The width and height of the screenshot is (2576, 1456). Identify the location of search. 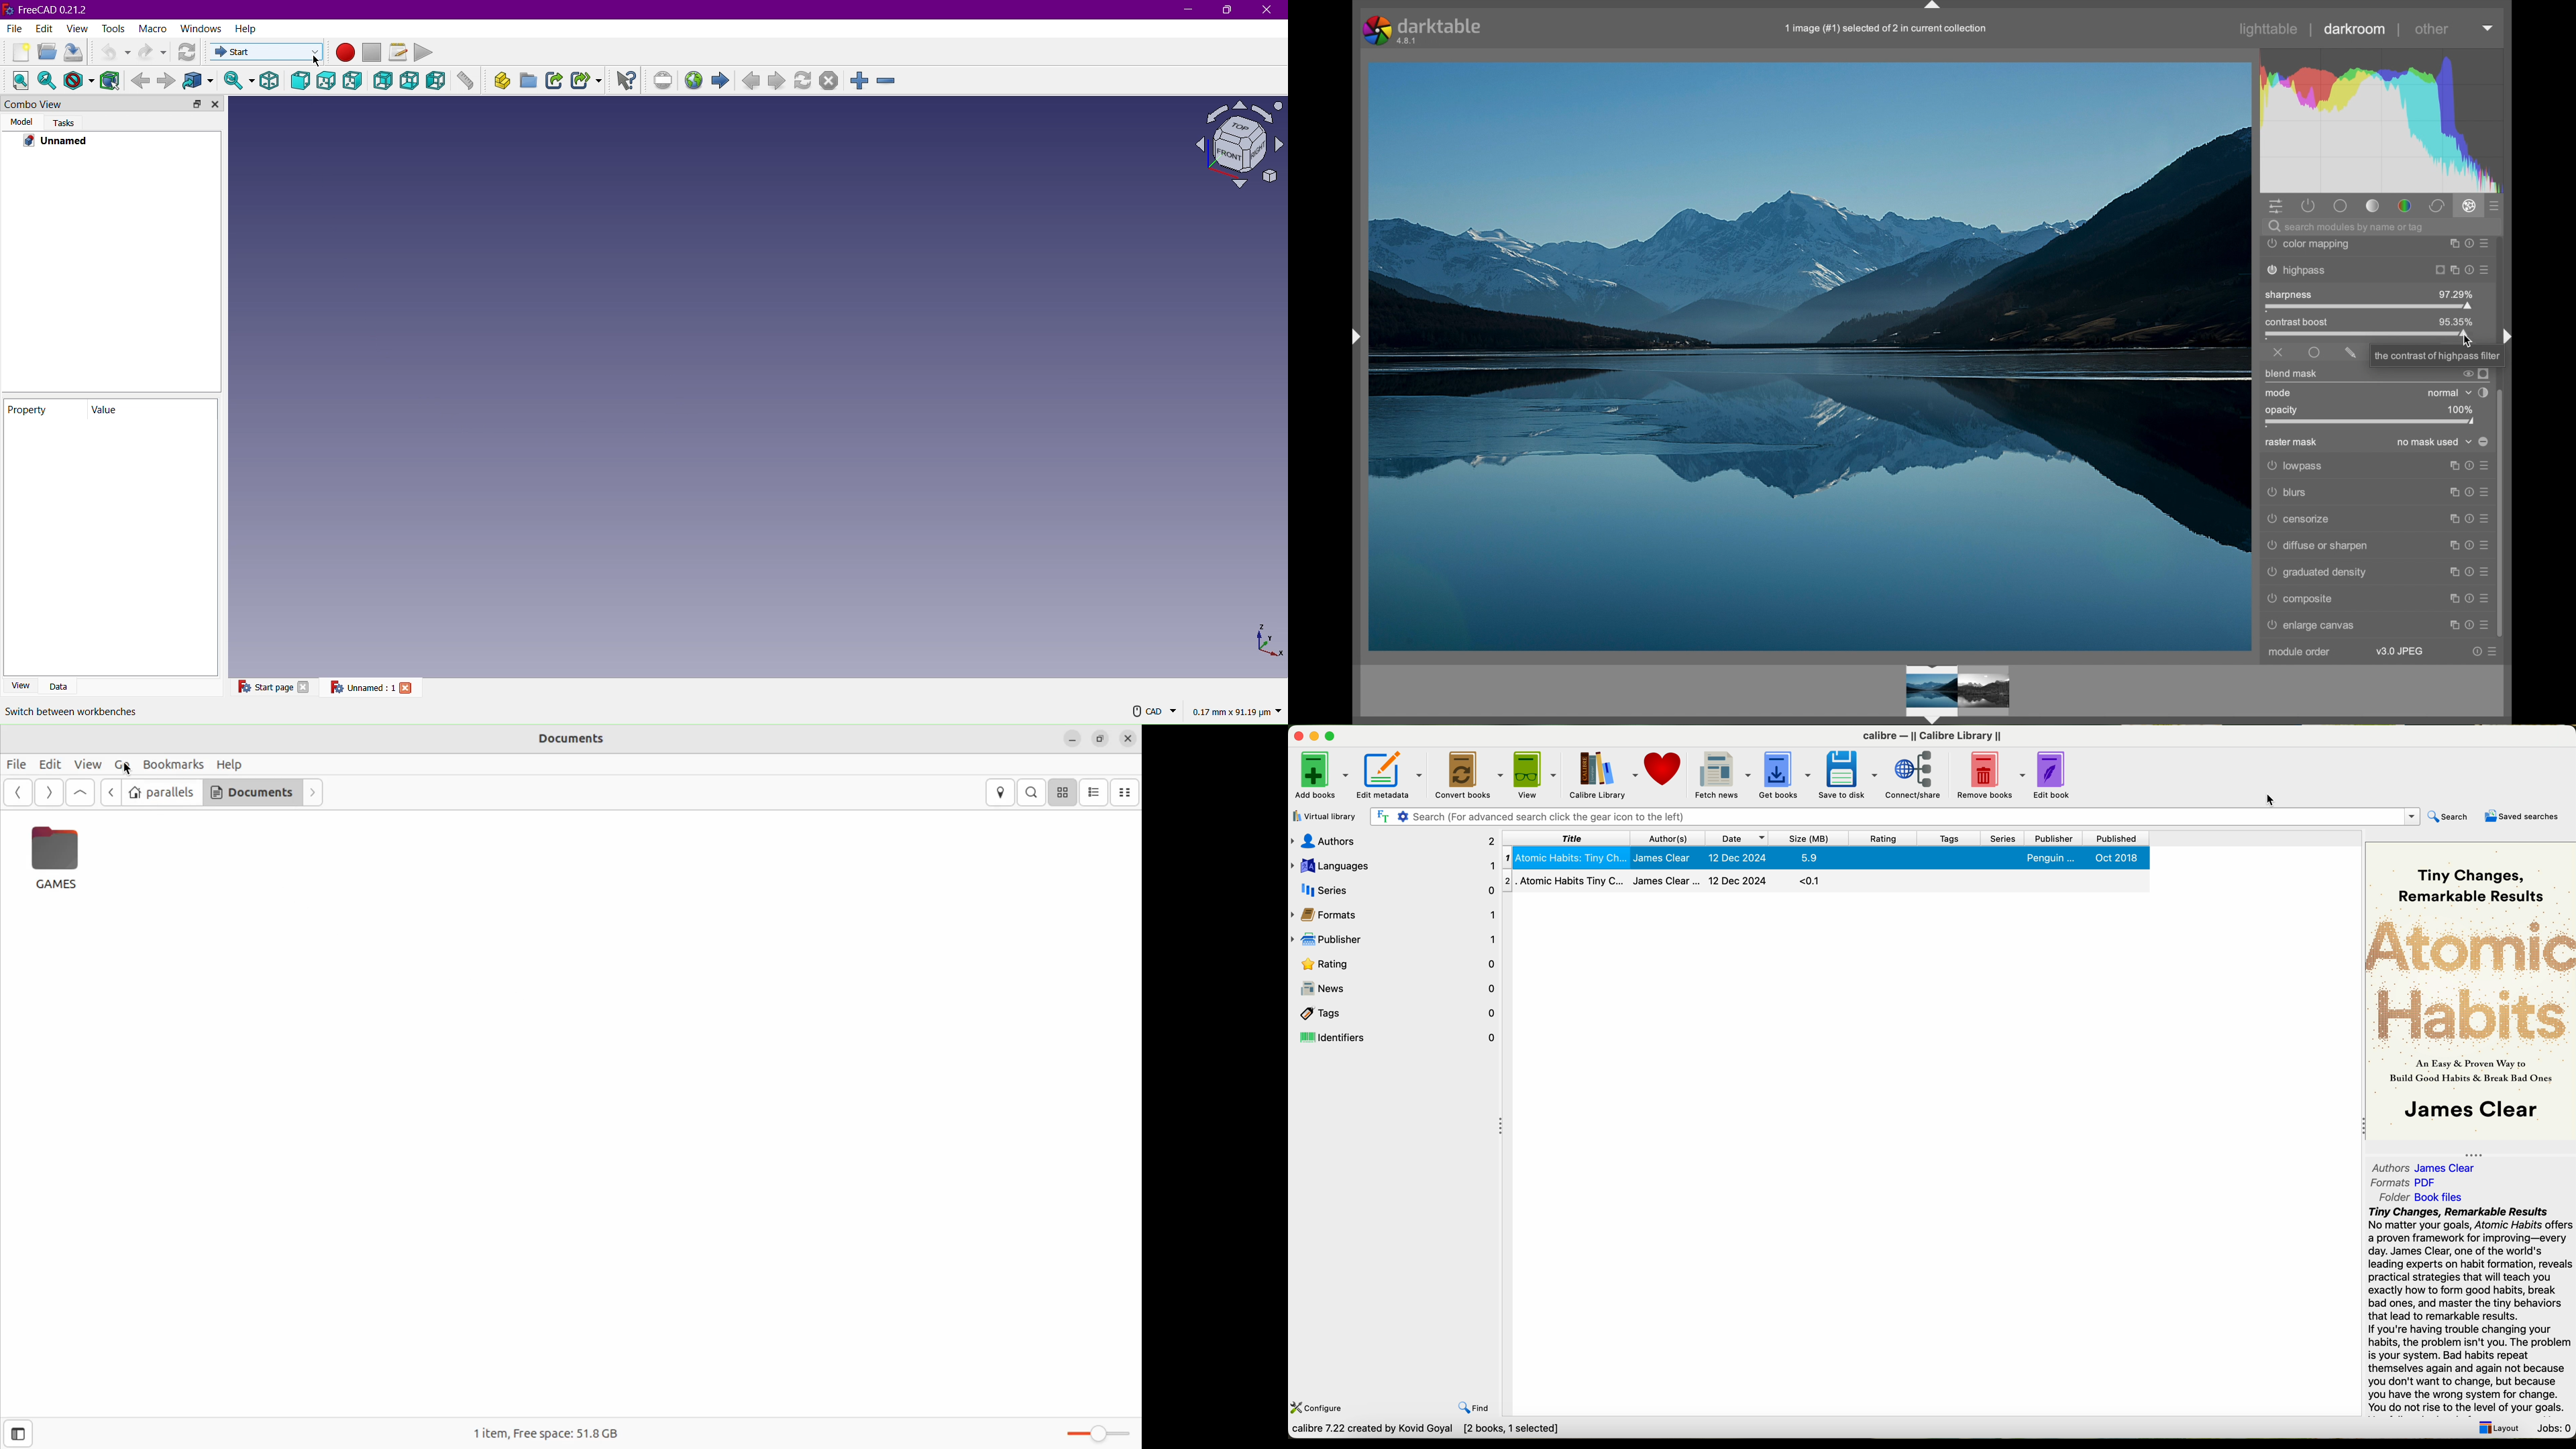
(2450, 816).